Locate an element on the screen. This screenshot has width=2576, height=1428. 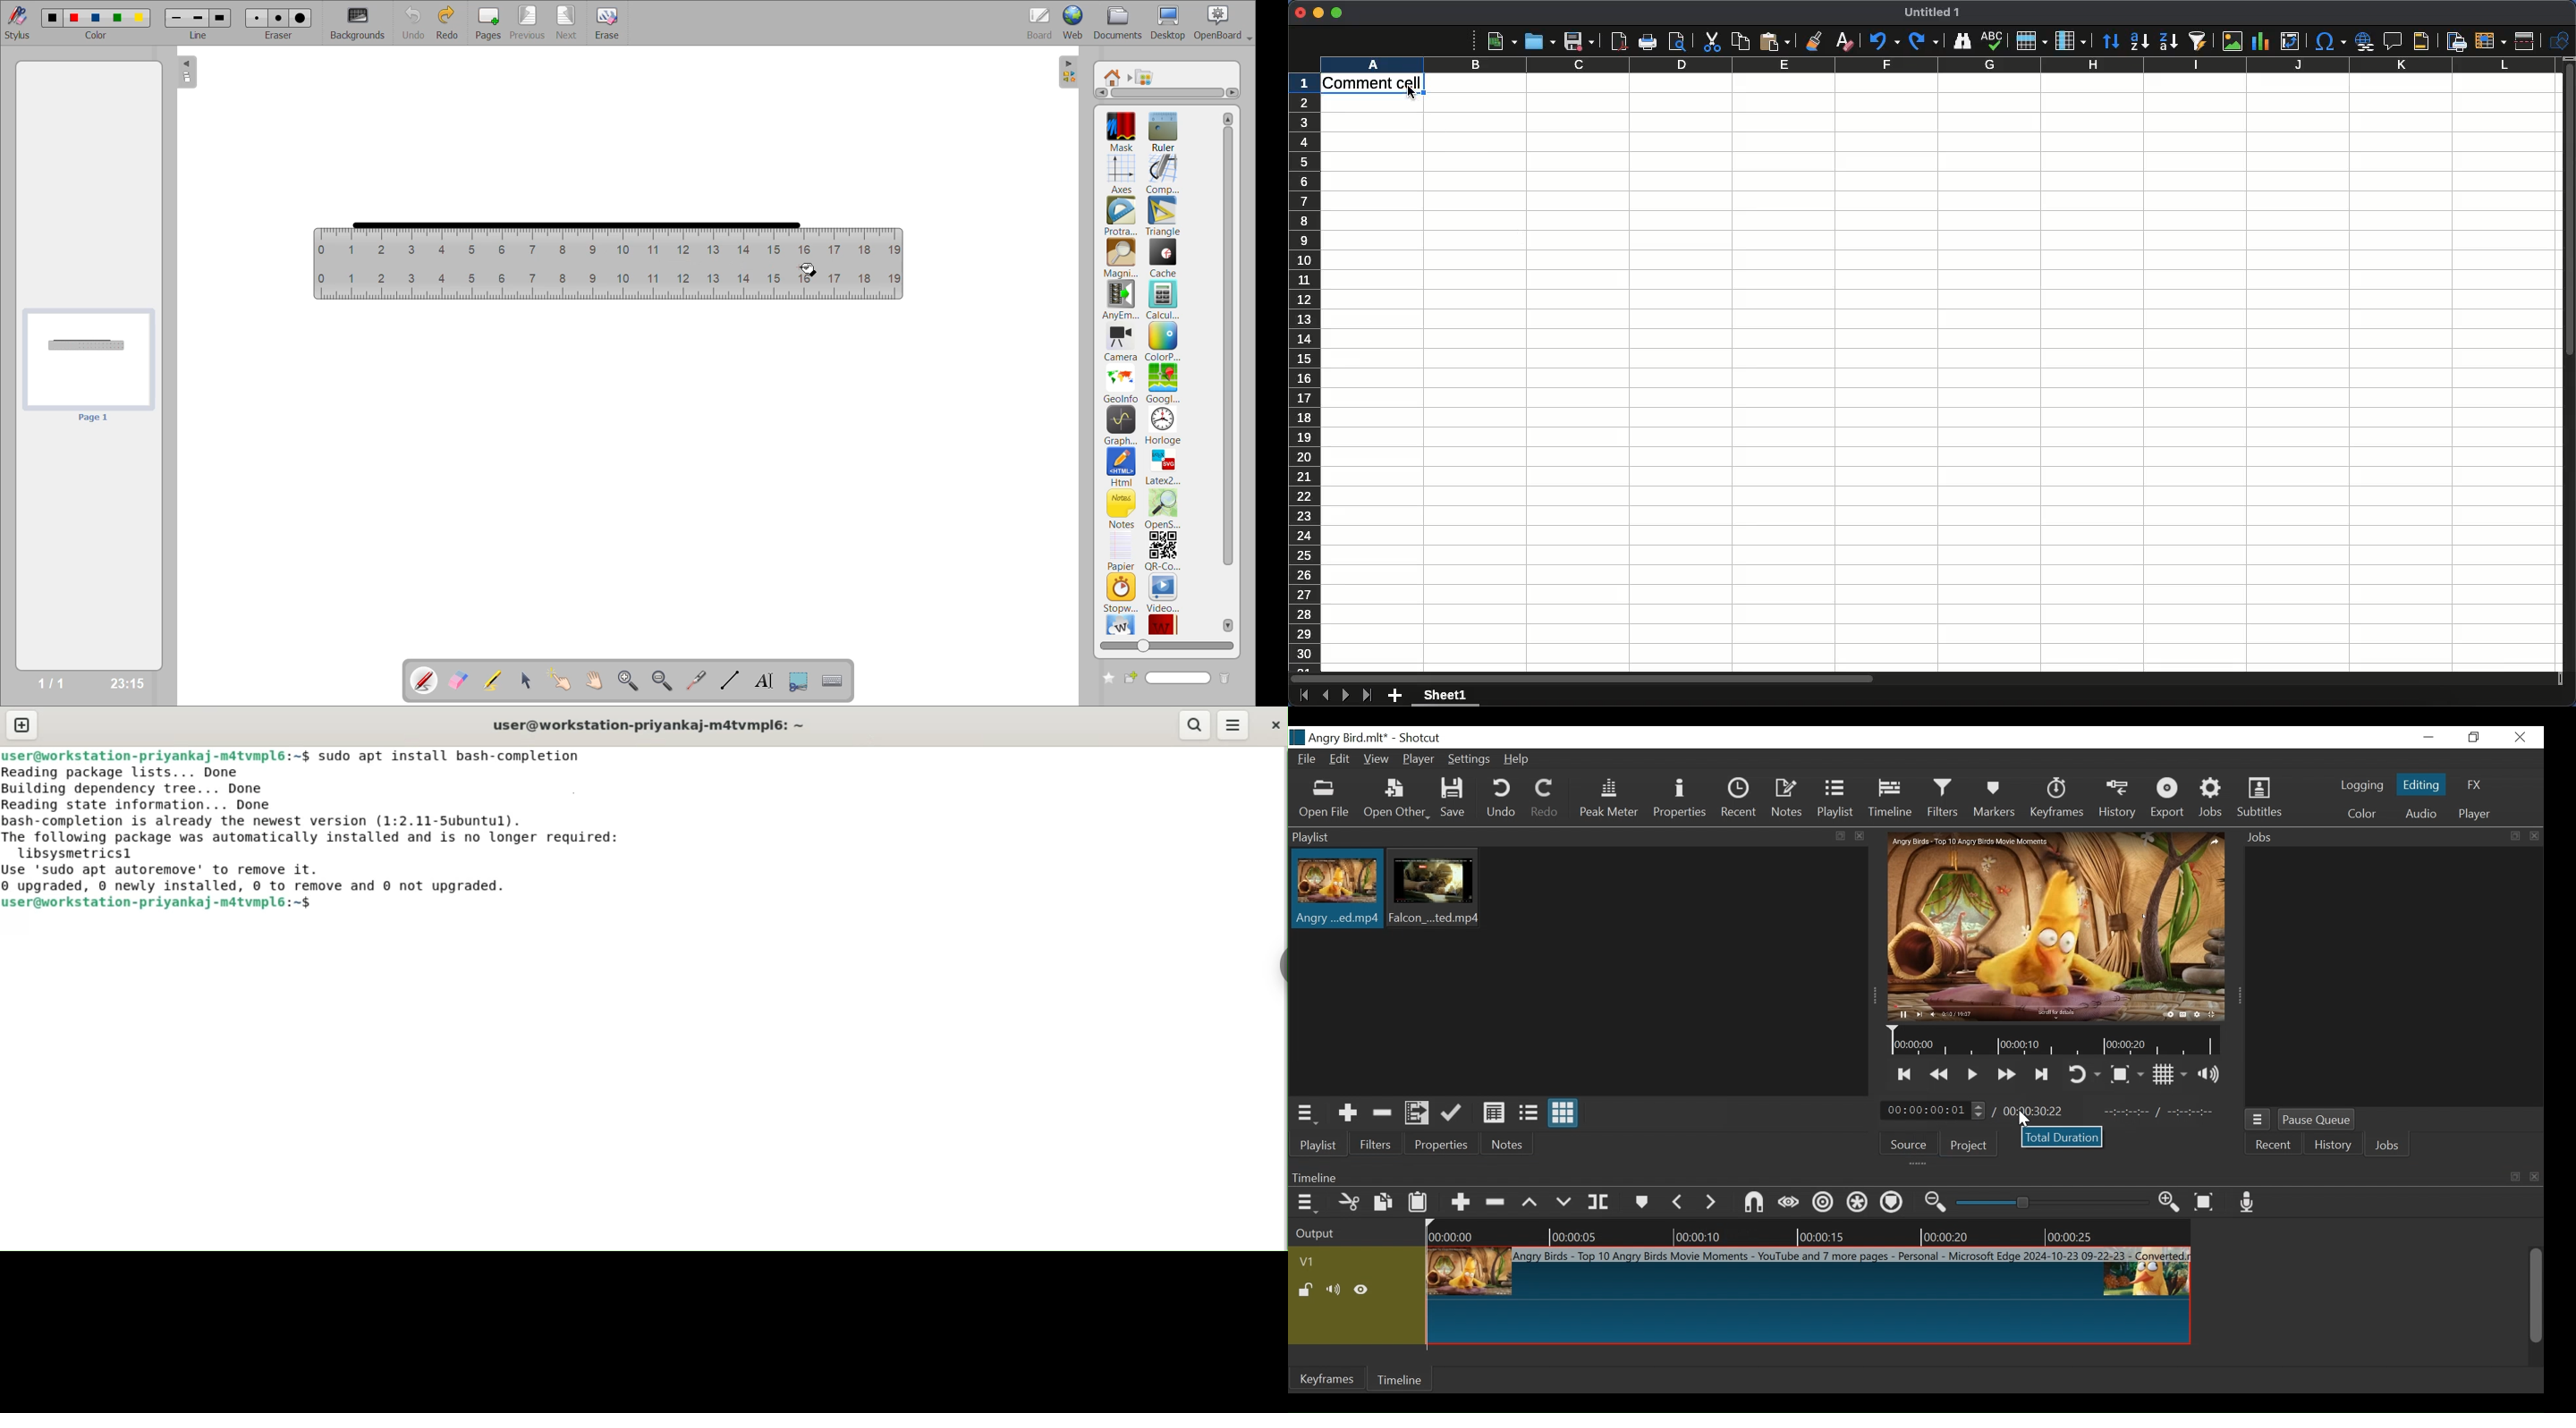
1/1 is located at coordinates (55, 684).